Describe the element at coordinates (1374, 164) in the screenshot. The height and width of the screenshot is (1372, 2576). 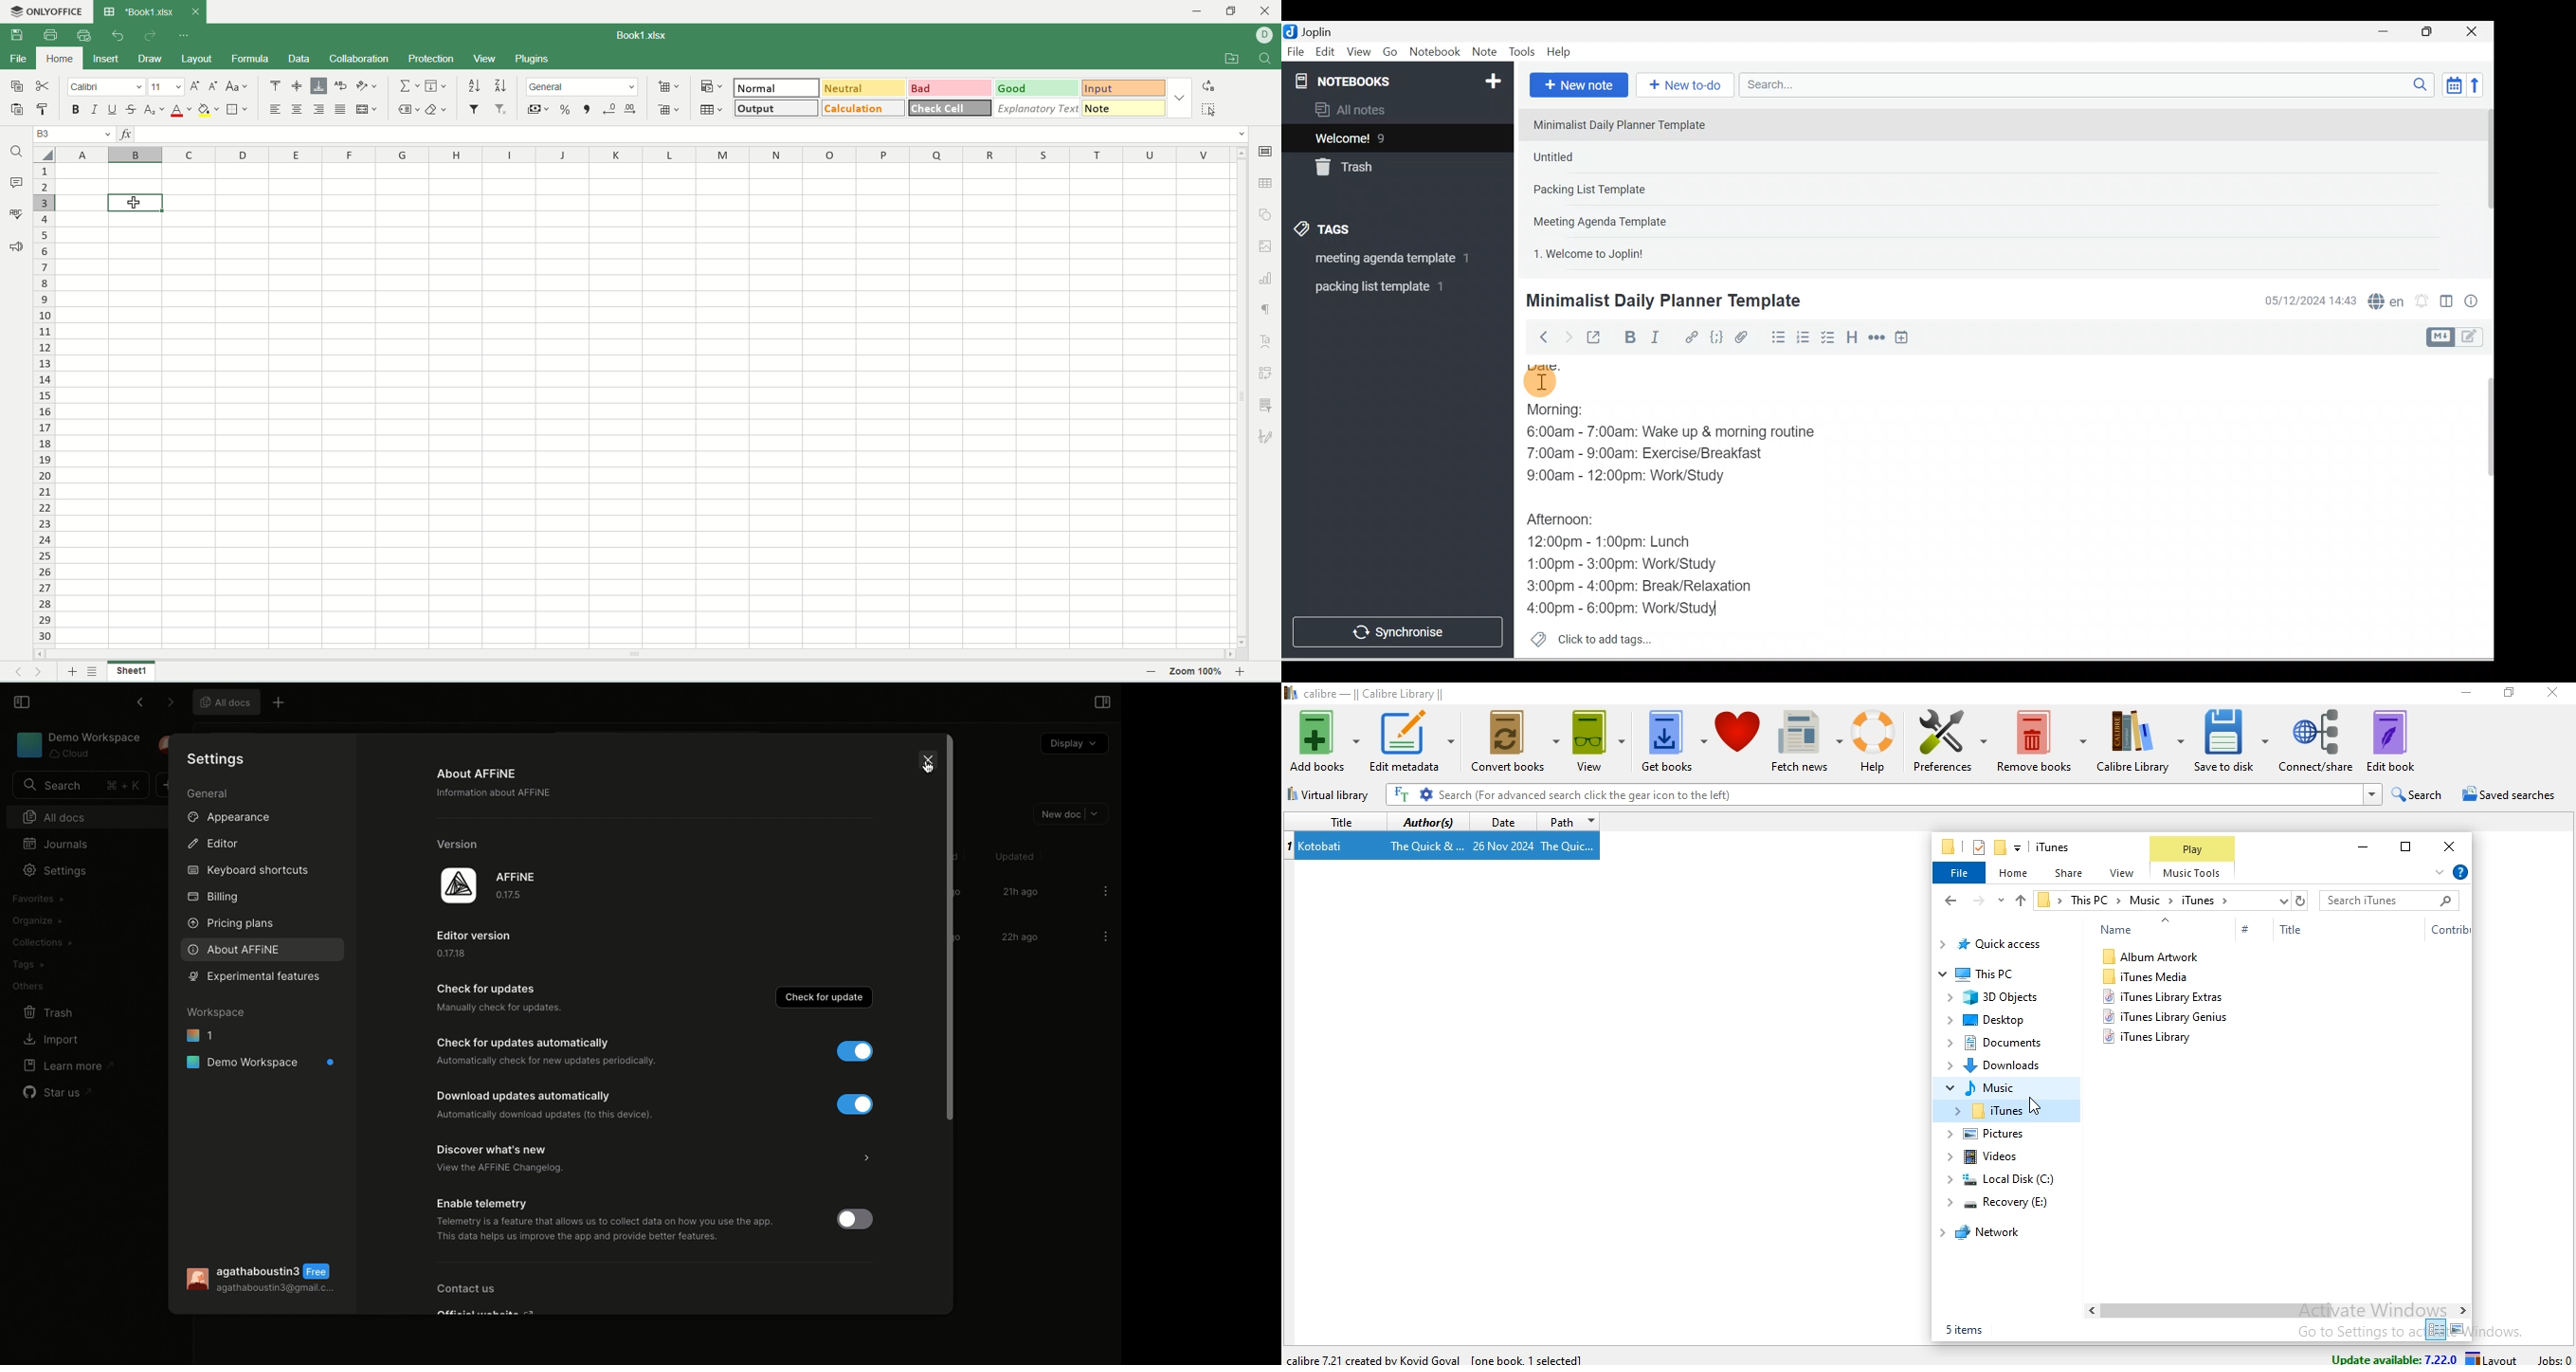
I see `Trash` at that location.